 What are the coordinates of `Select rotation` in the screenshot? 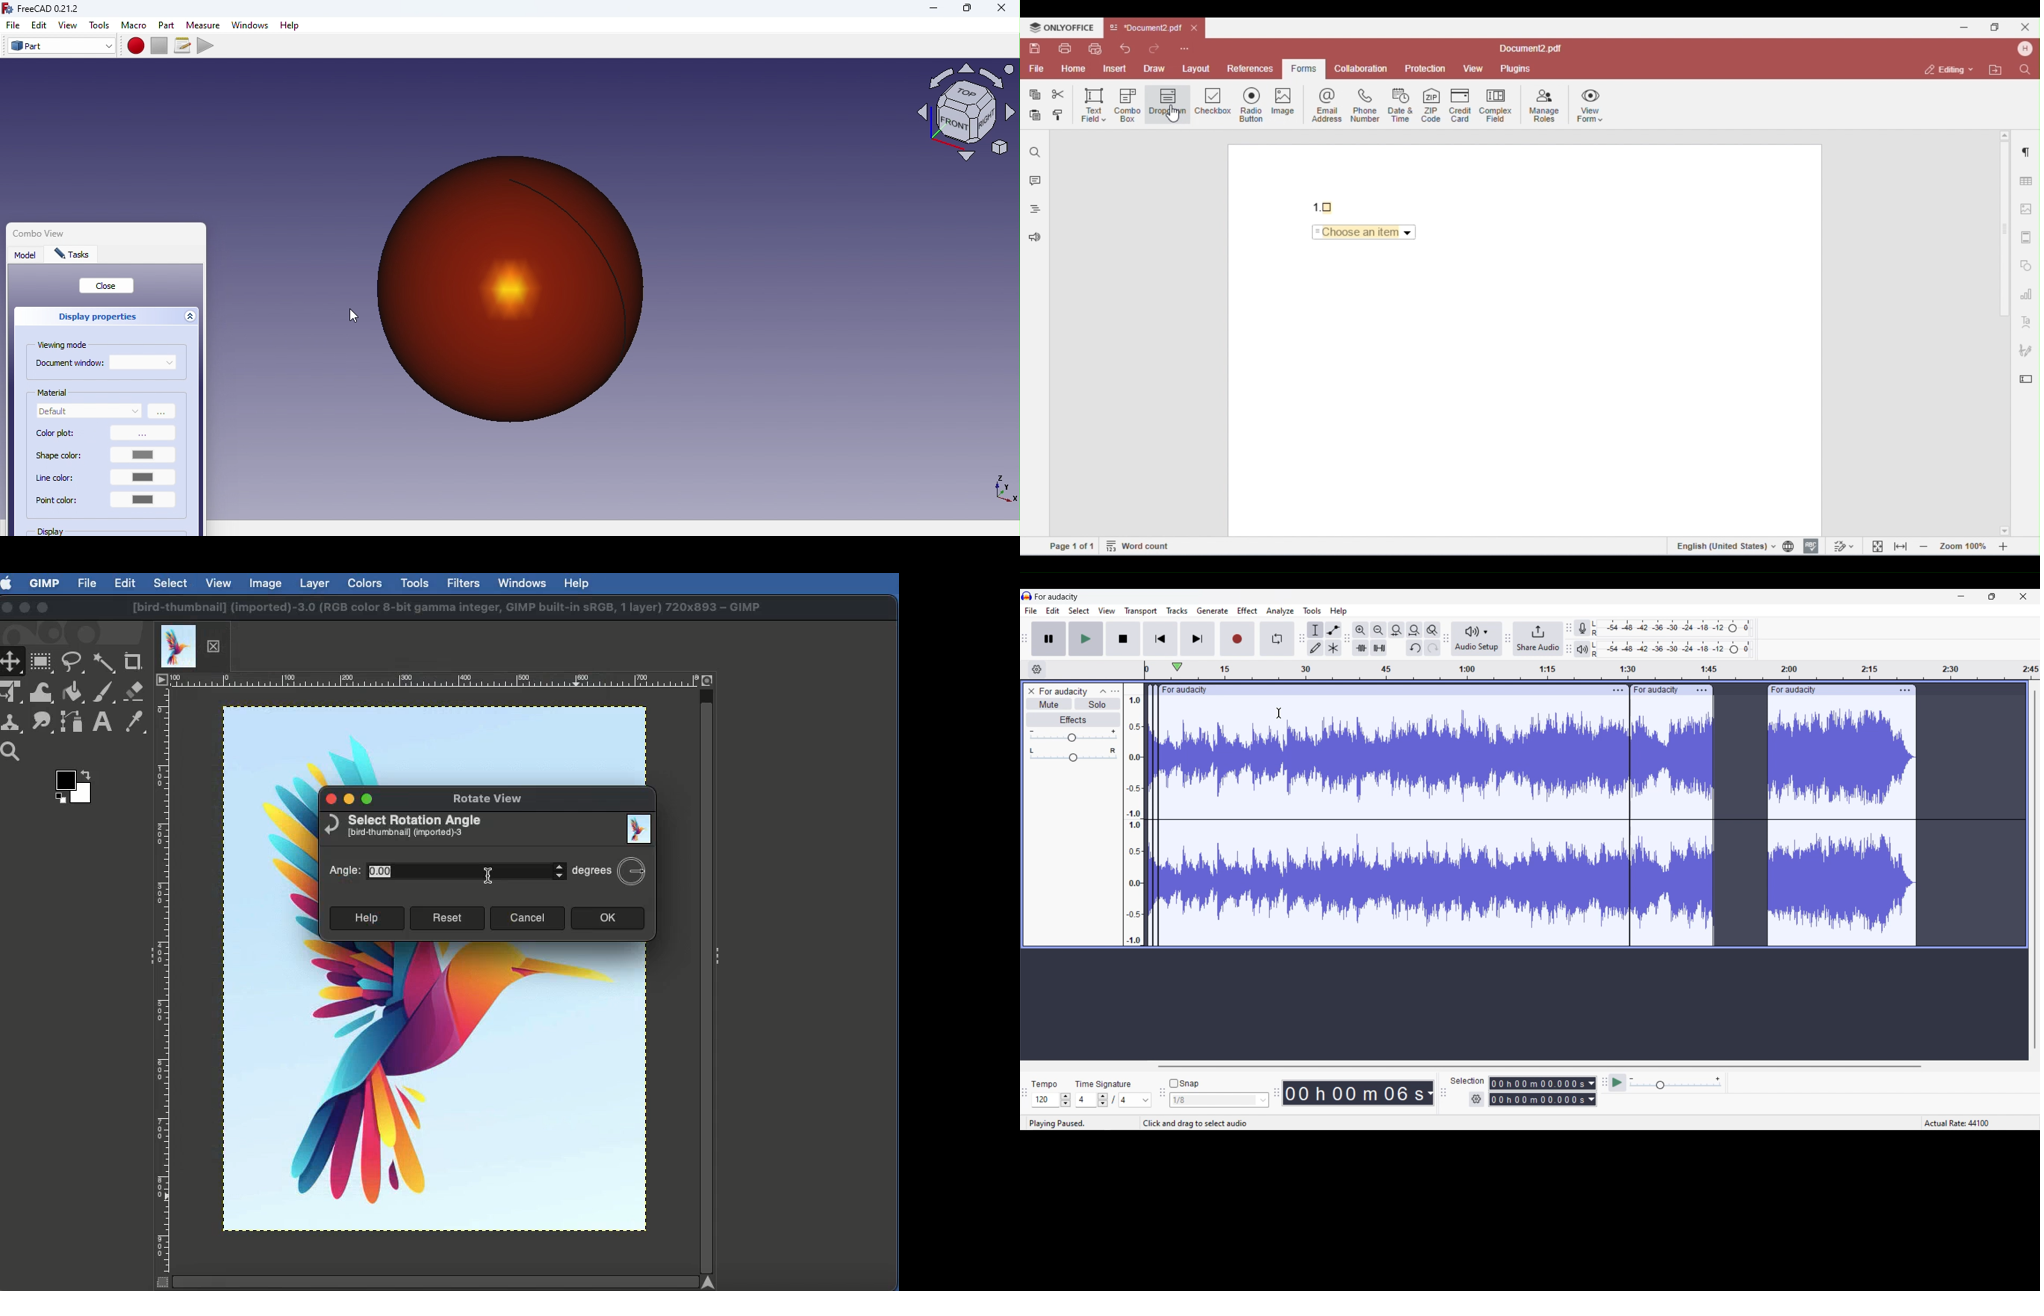 It's located at (403, 827).